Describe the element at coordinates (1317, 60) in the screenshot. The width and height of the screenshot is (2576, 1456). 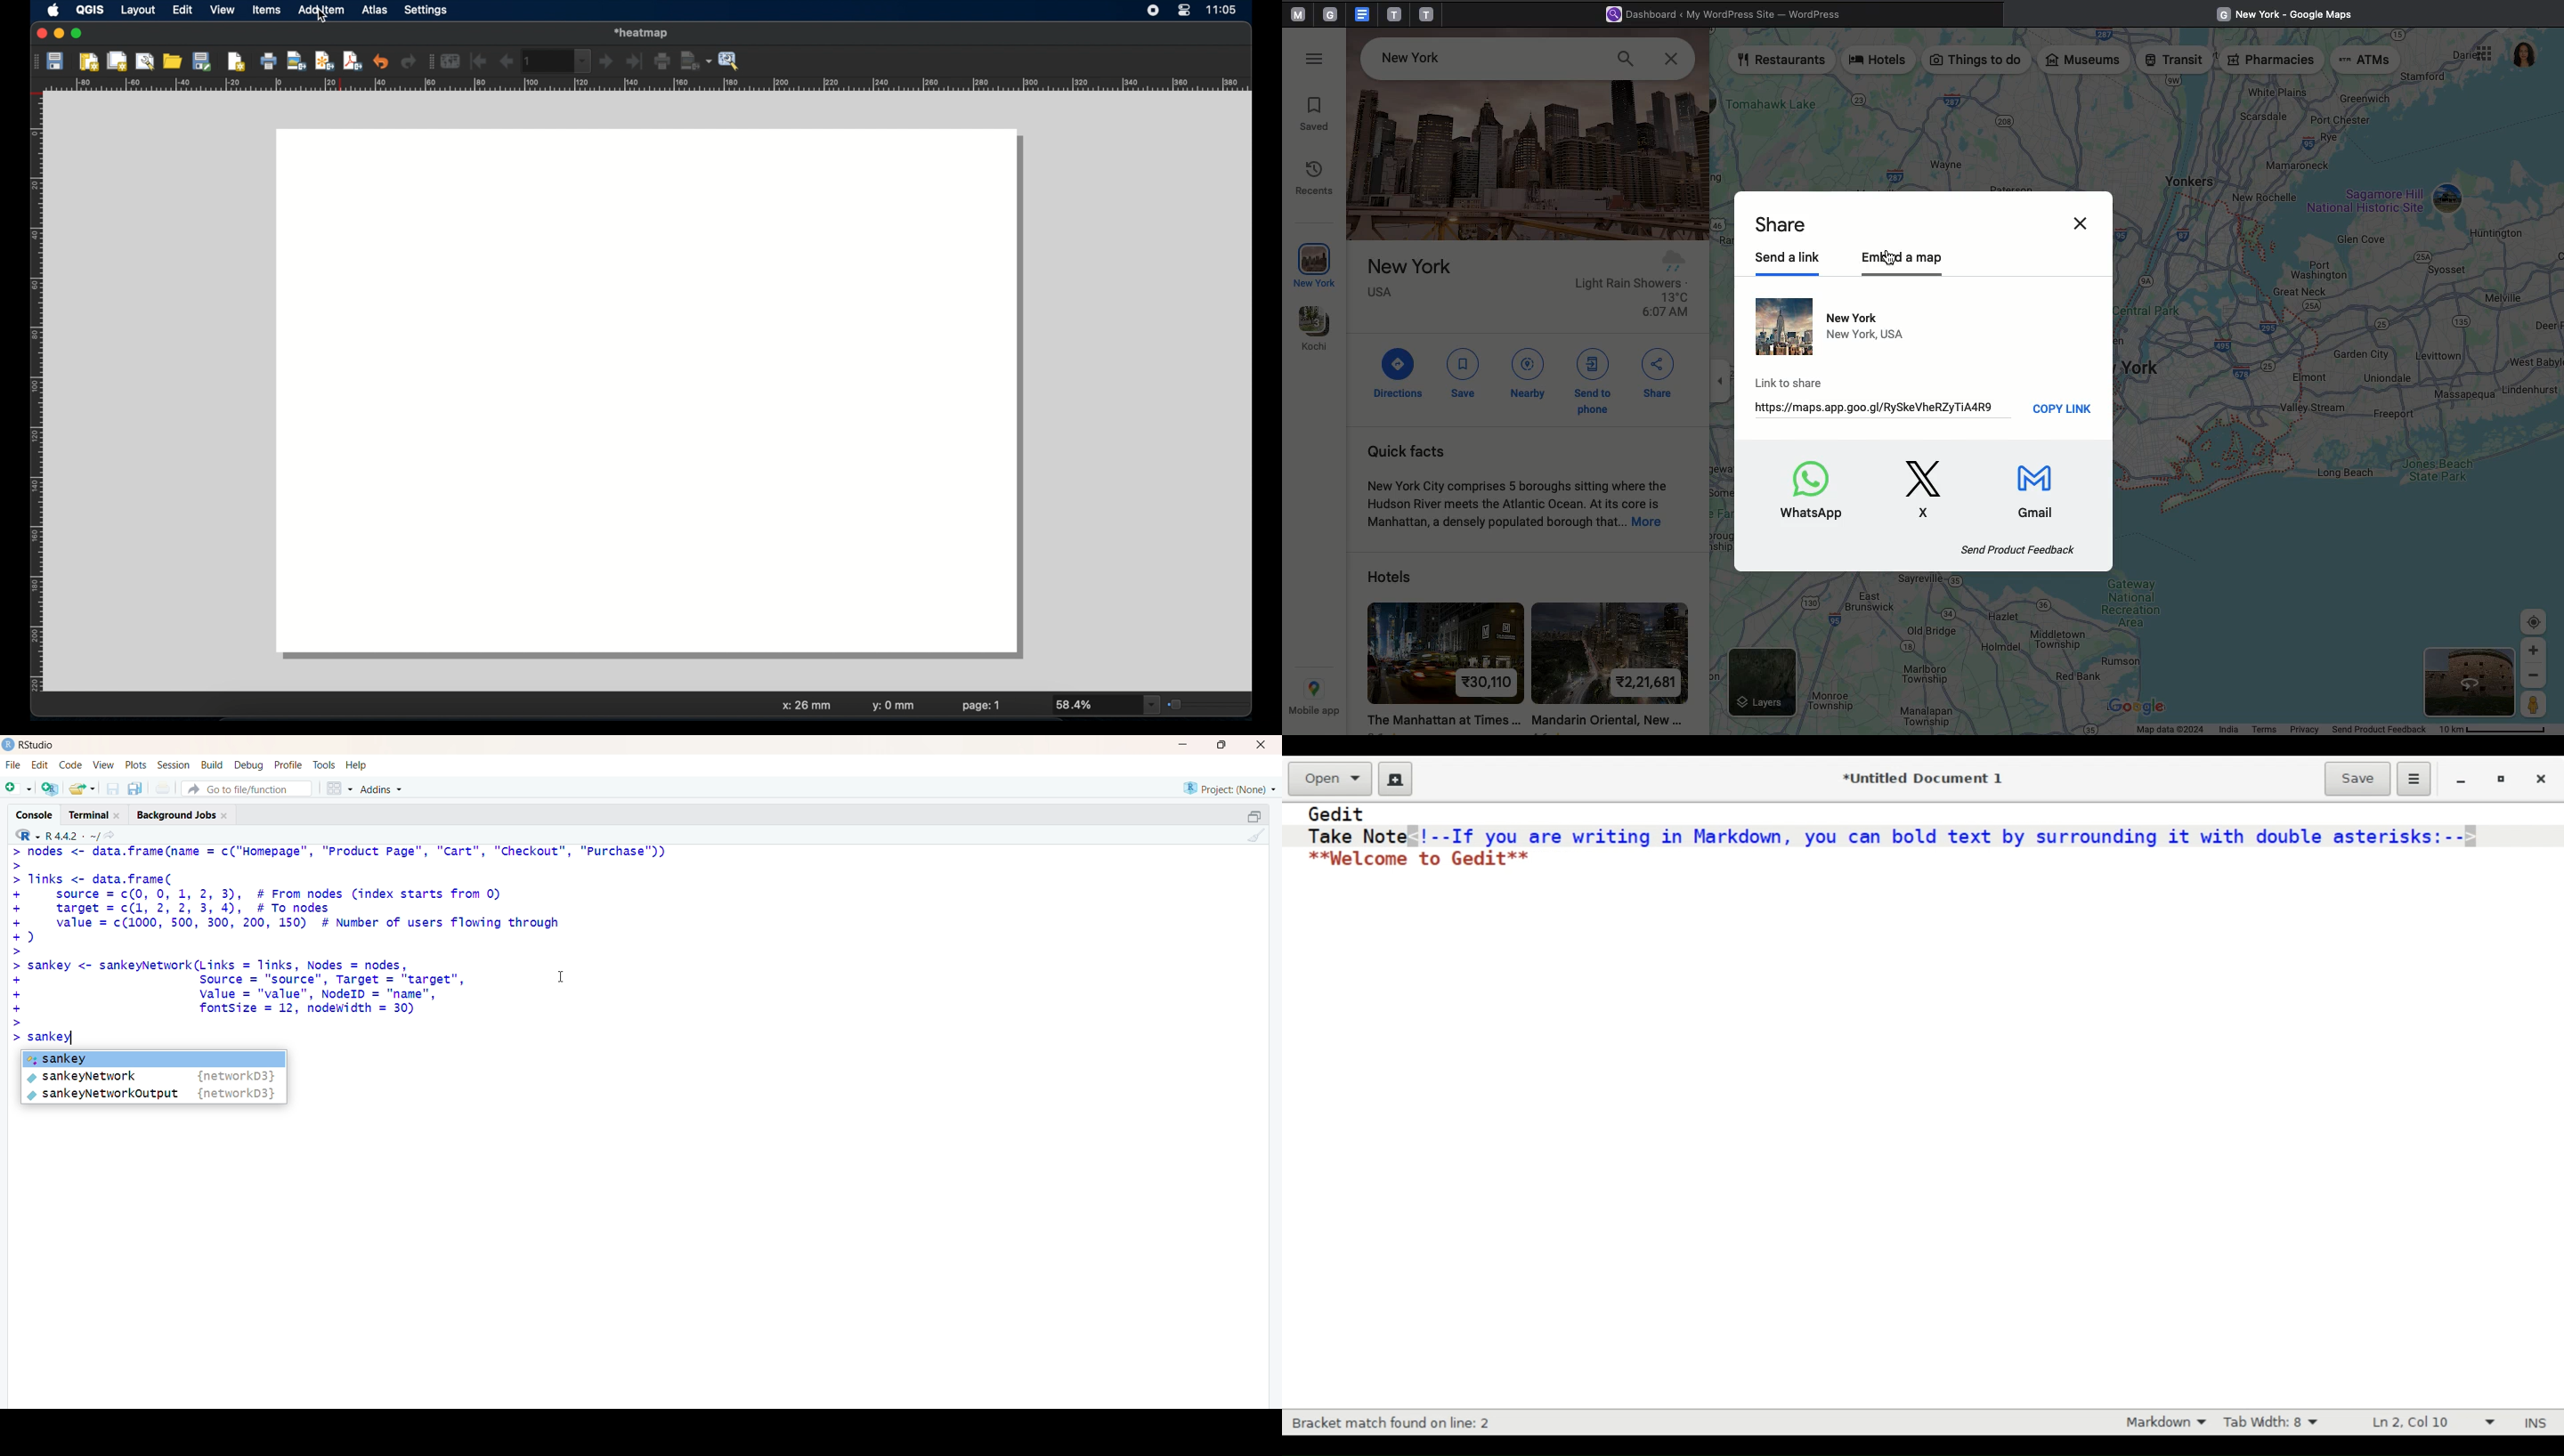
I see `Options` at that location.